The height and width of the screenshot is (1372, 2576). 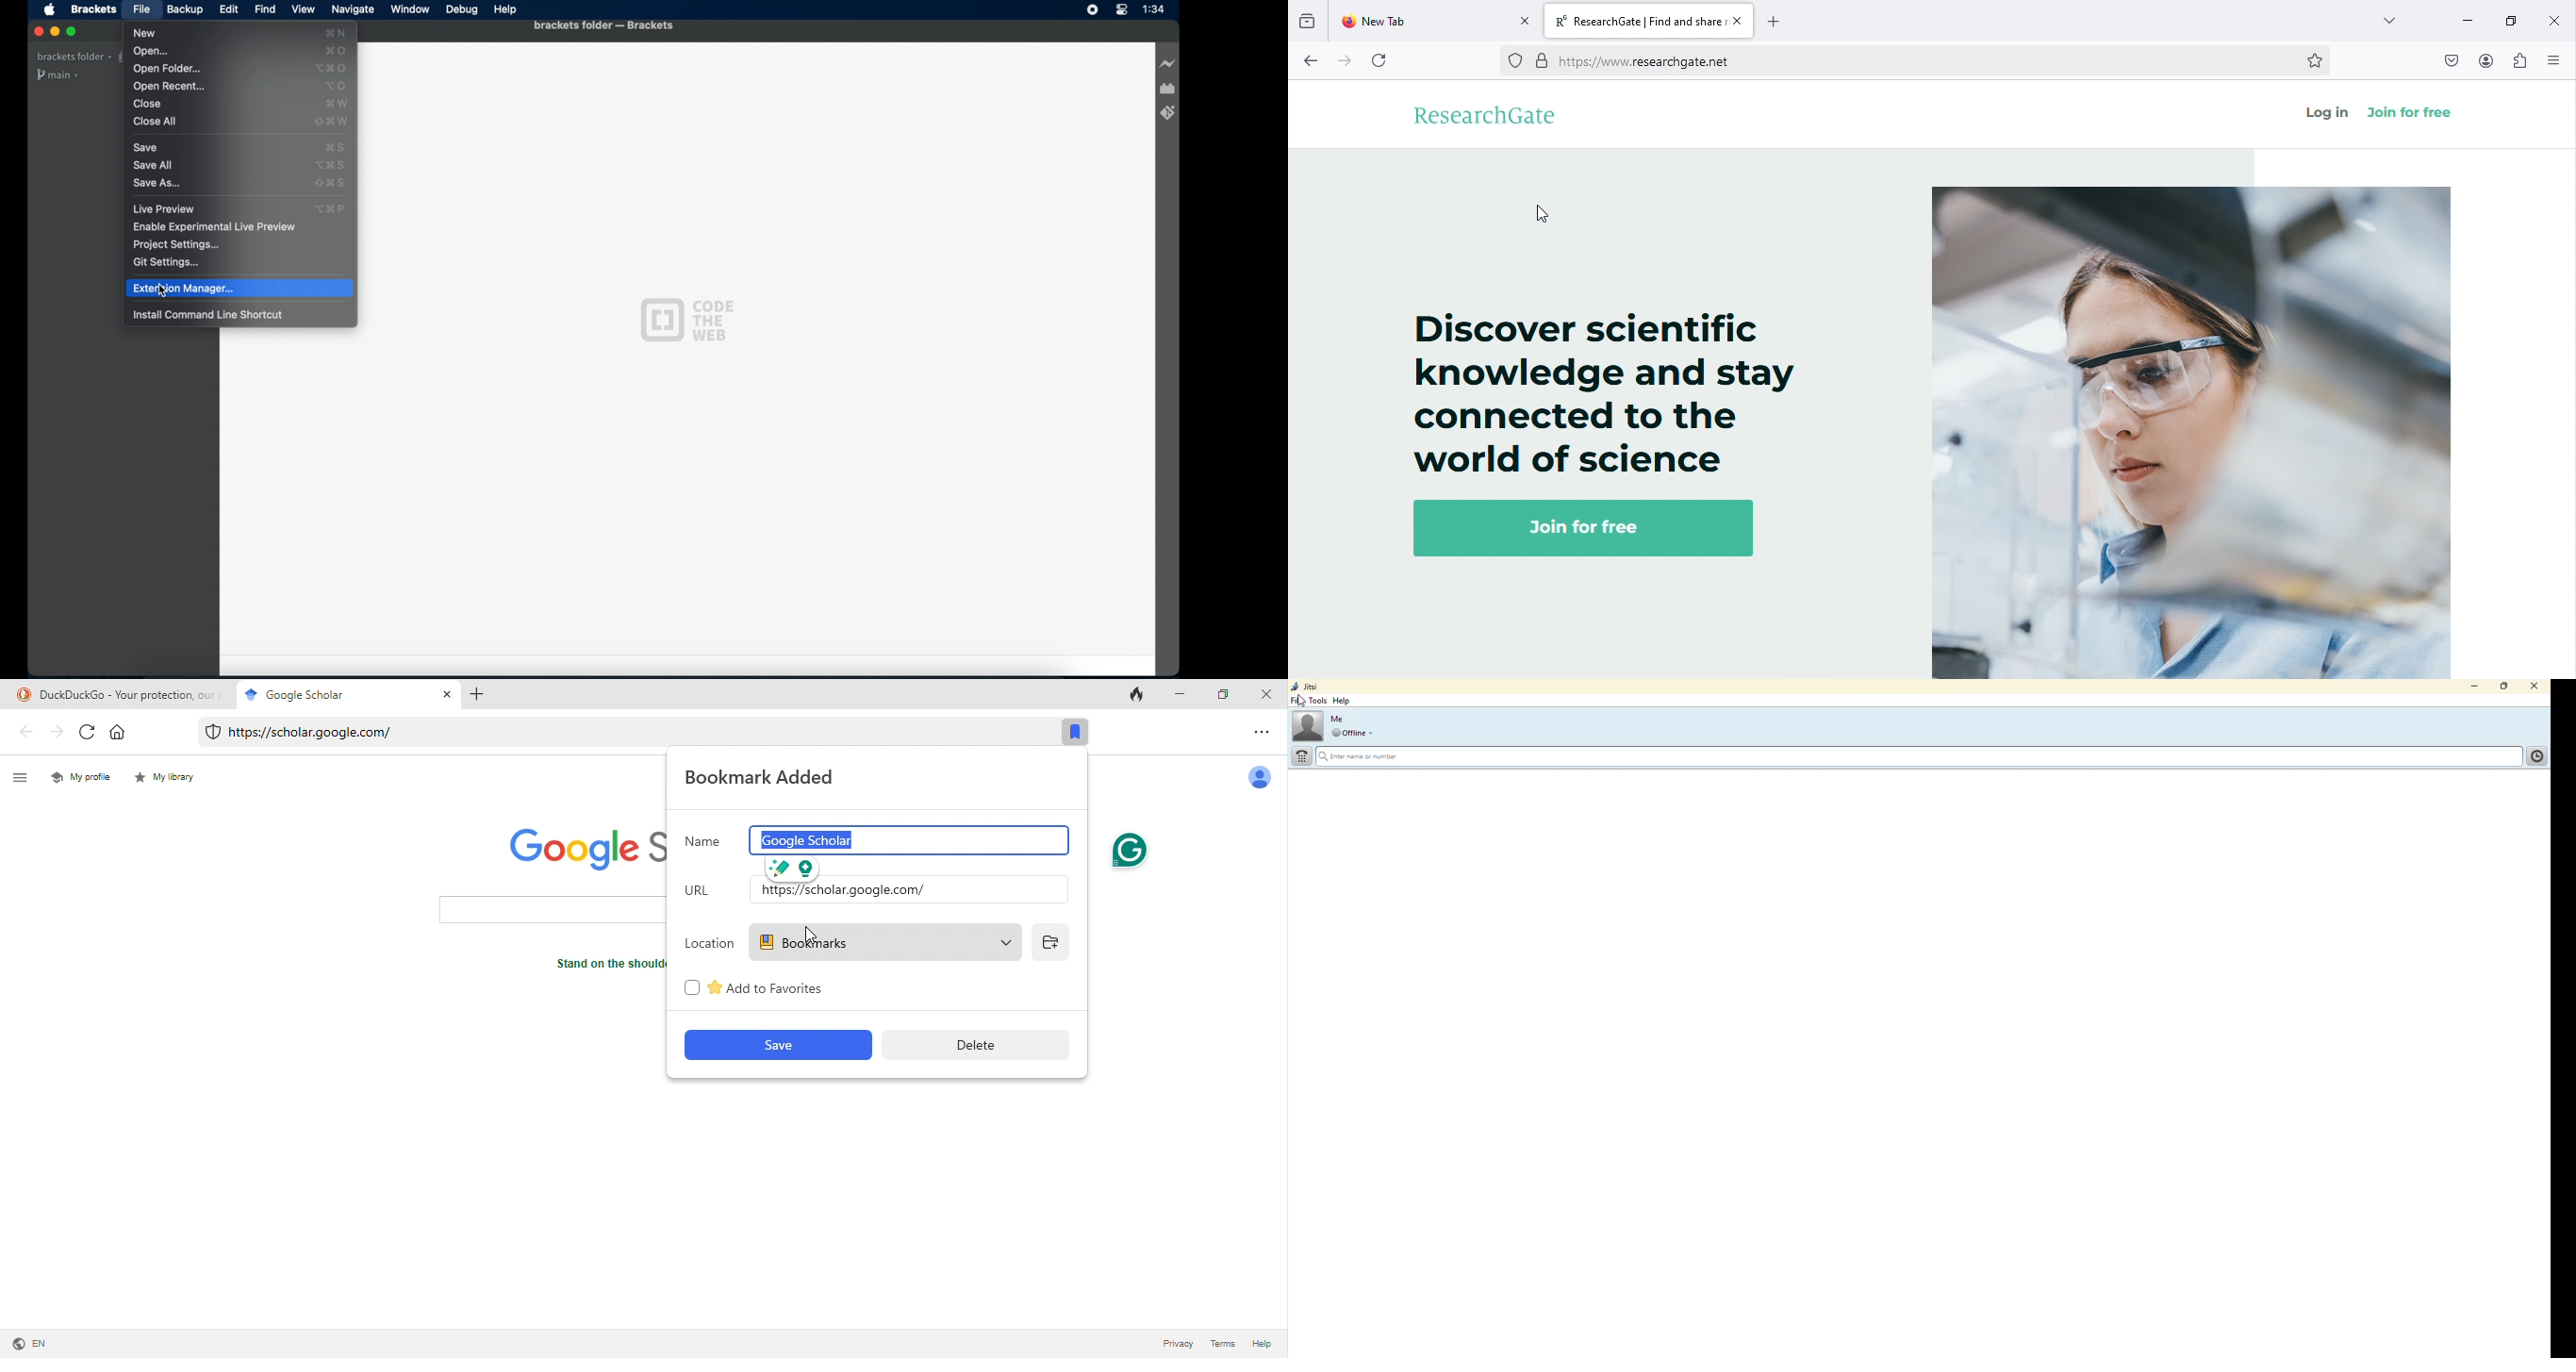 What do you see at coordinates (1269, 693) in the screenshot?
I see `close` at bounding box center [1269, 693].